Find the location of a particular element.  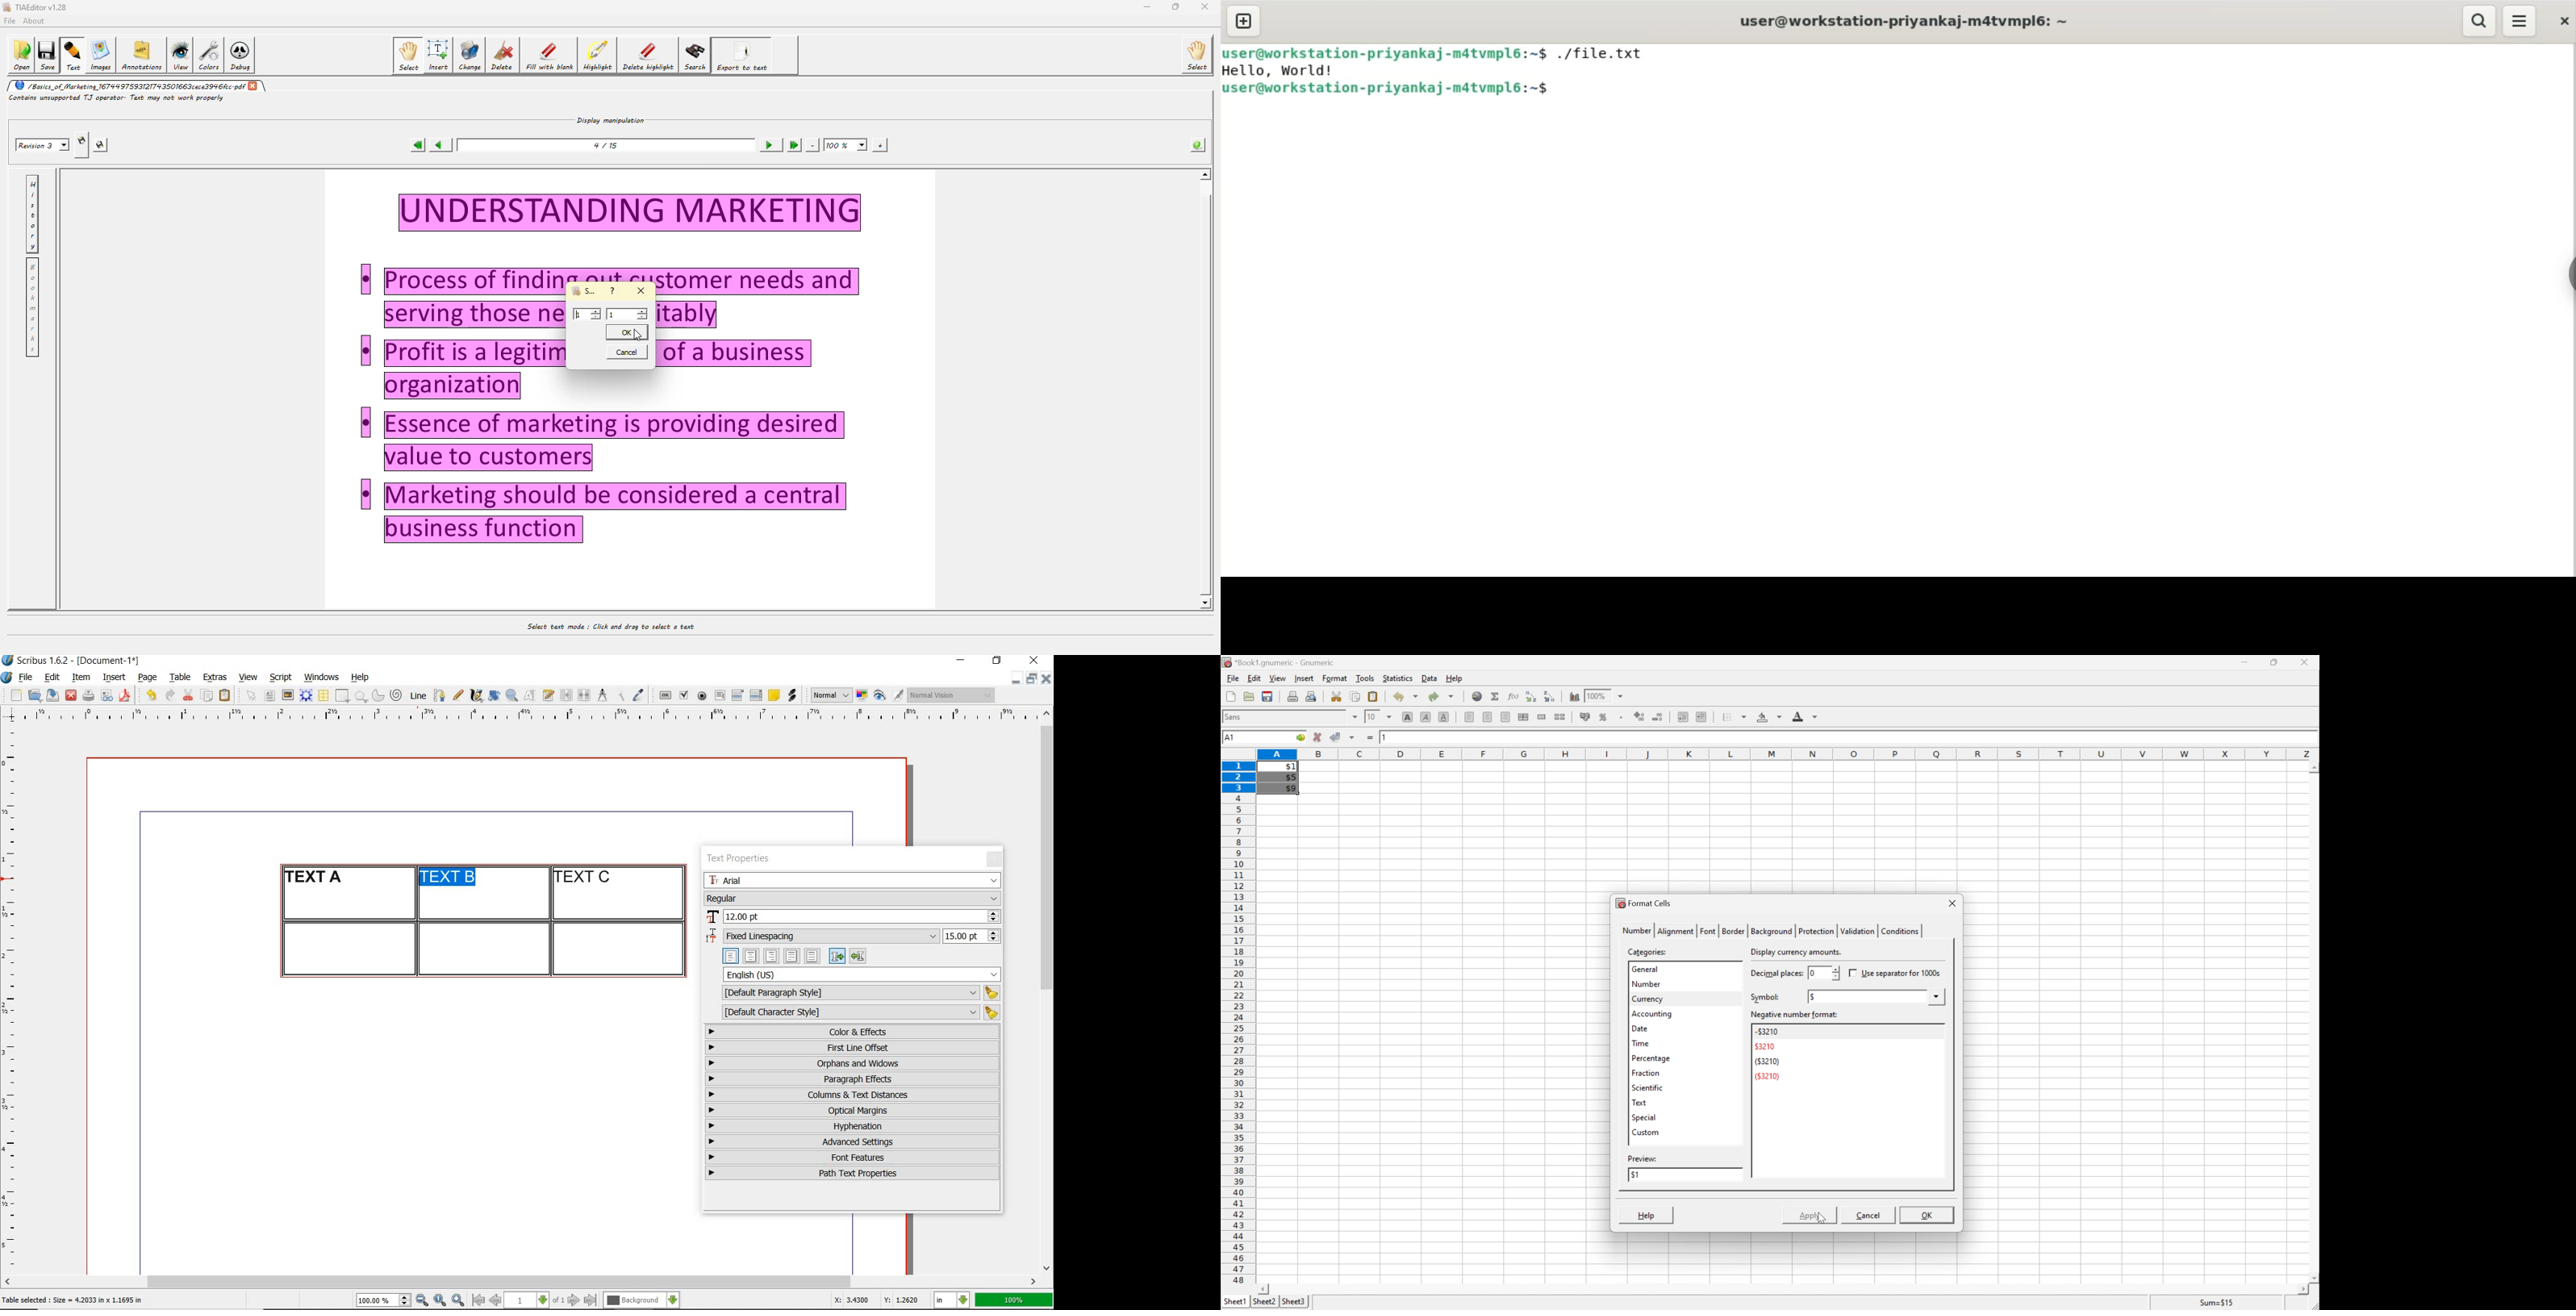

100% is located at coordinates (1015, 1300).